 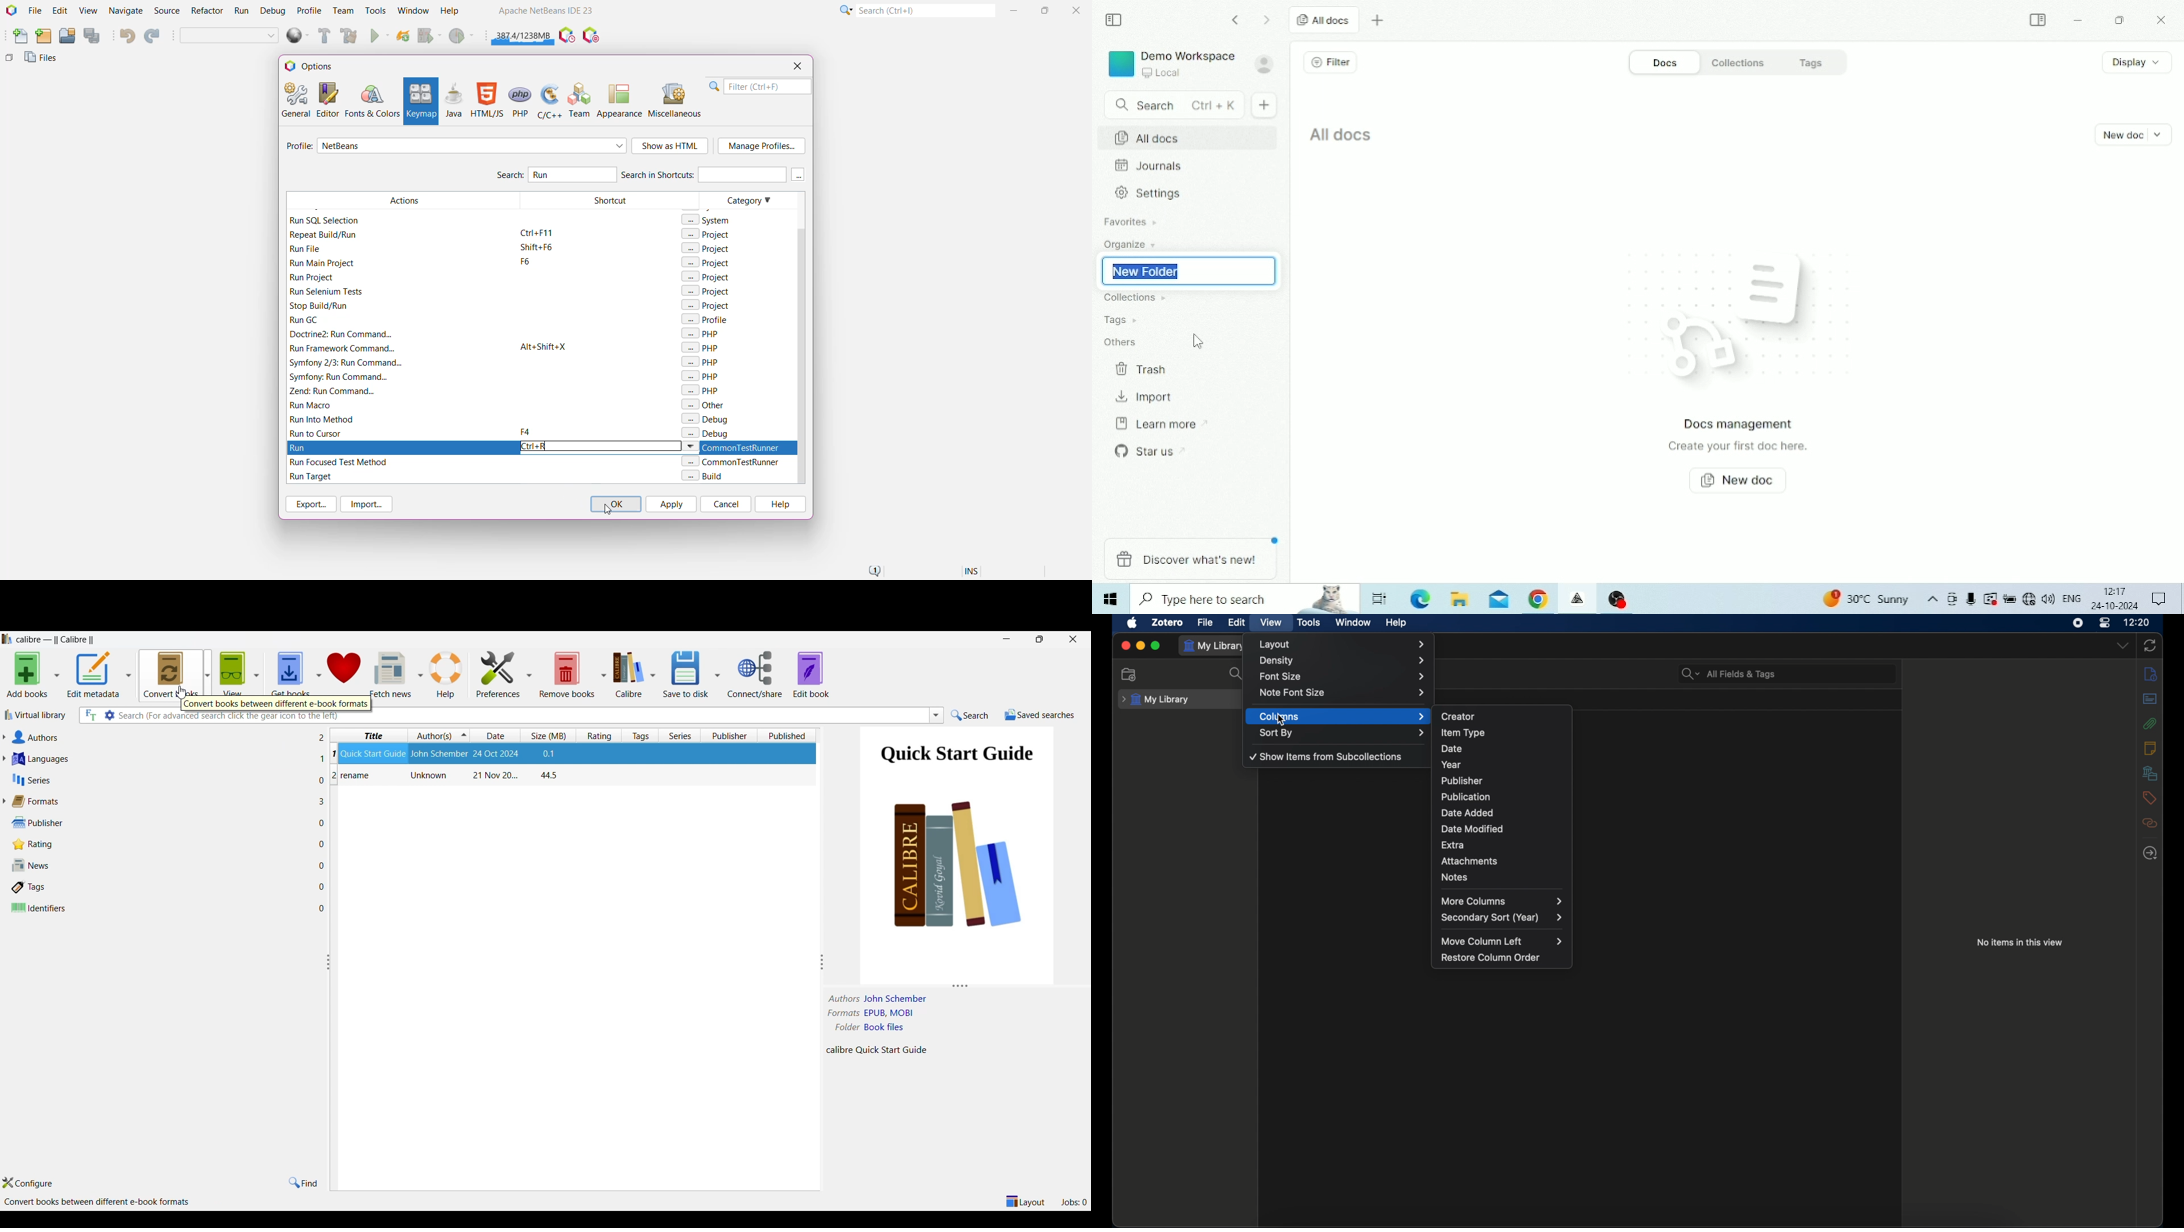 I want to click on Book: rename, so click(x=447, y=777).